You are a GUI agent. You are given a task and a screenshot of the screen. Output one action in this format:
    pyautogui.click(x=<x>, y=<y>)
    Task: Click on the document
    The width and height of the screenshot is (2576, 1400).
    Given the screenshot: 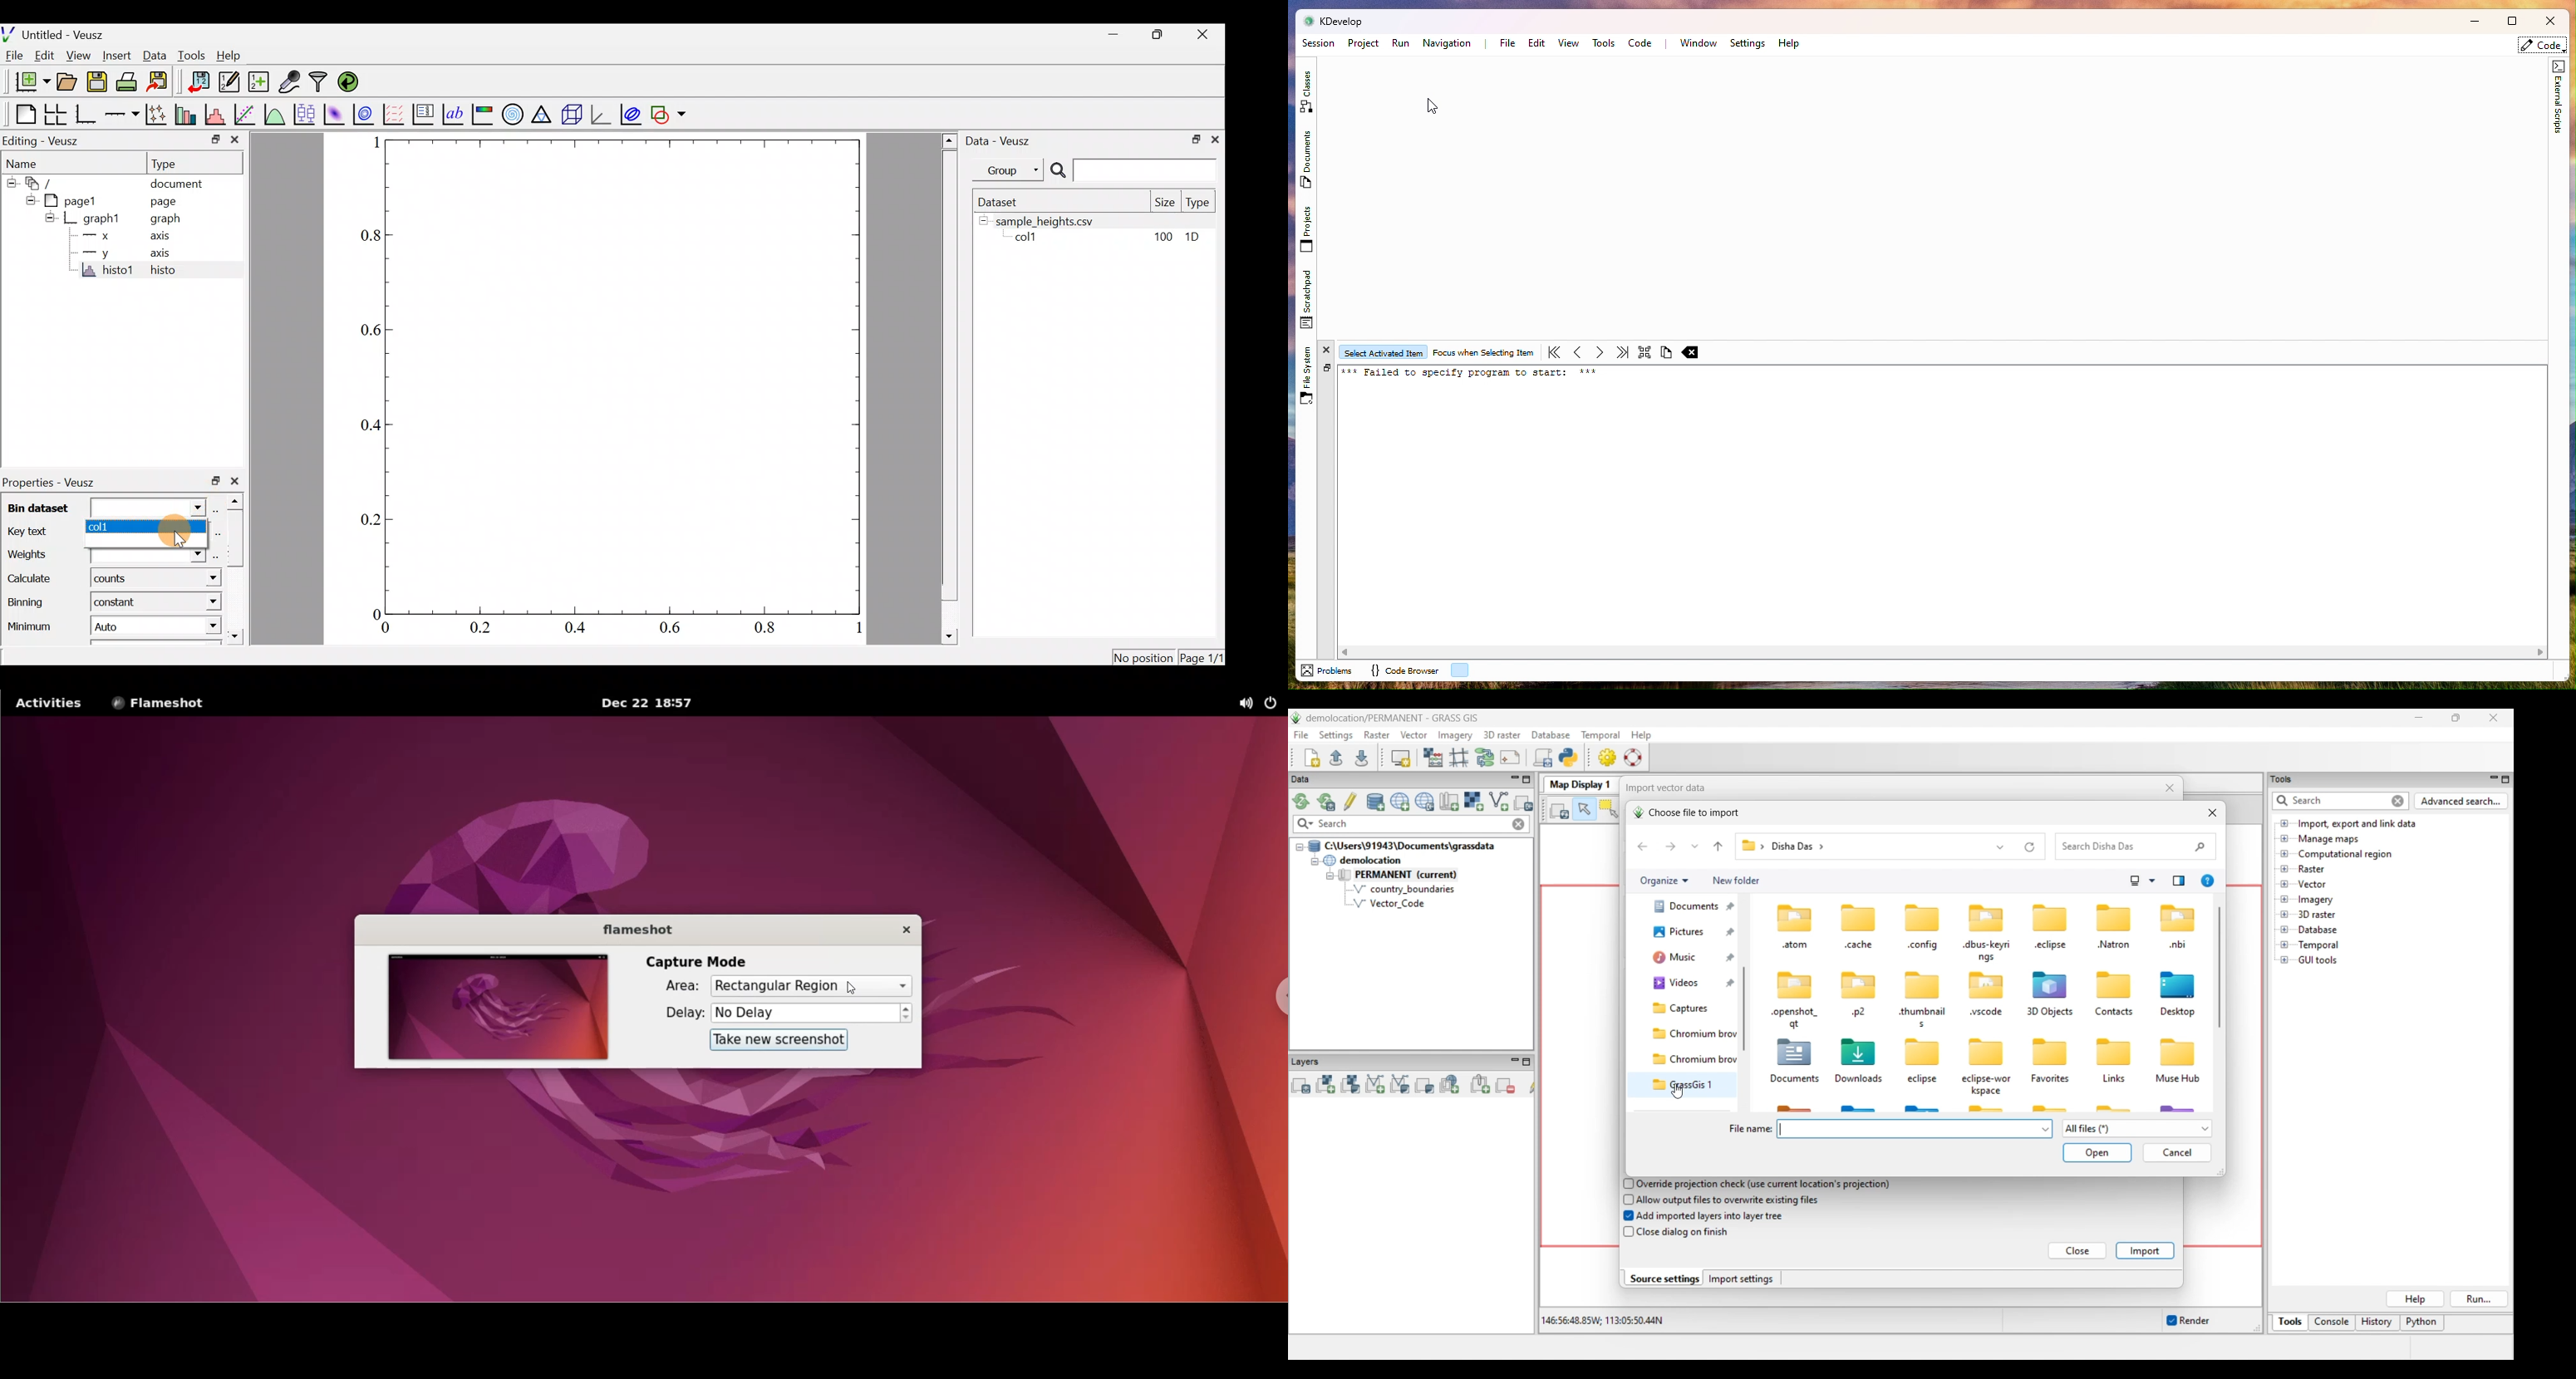 What is the action you would take?
    pyautogui.click(x=179, y=185)
    